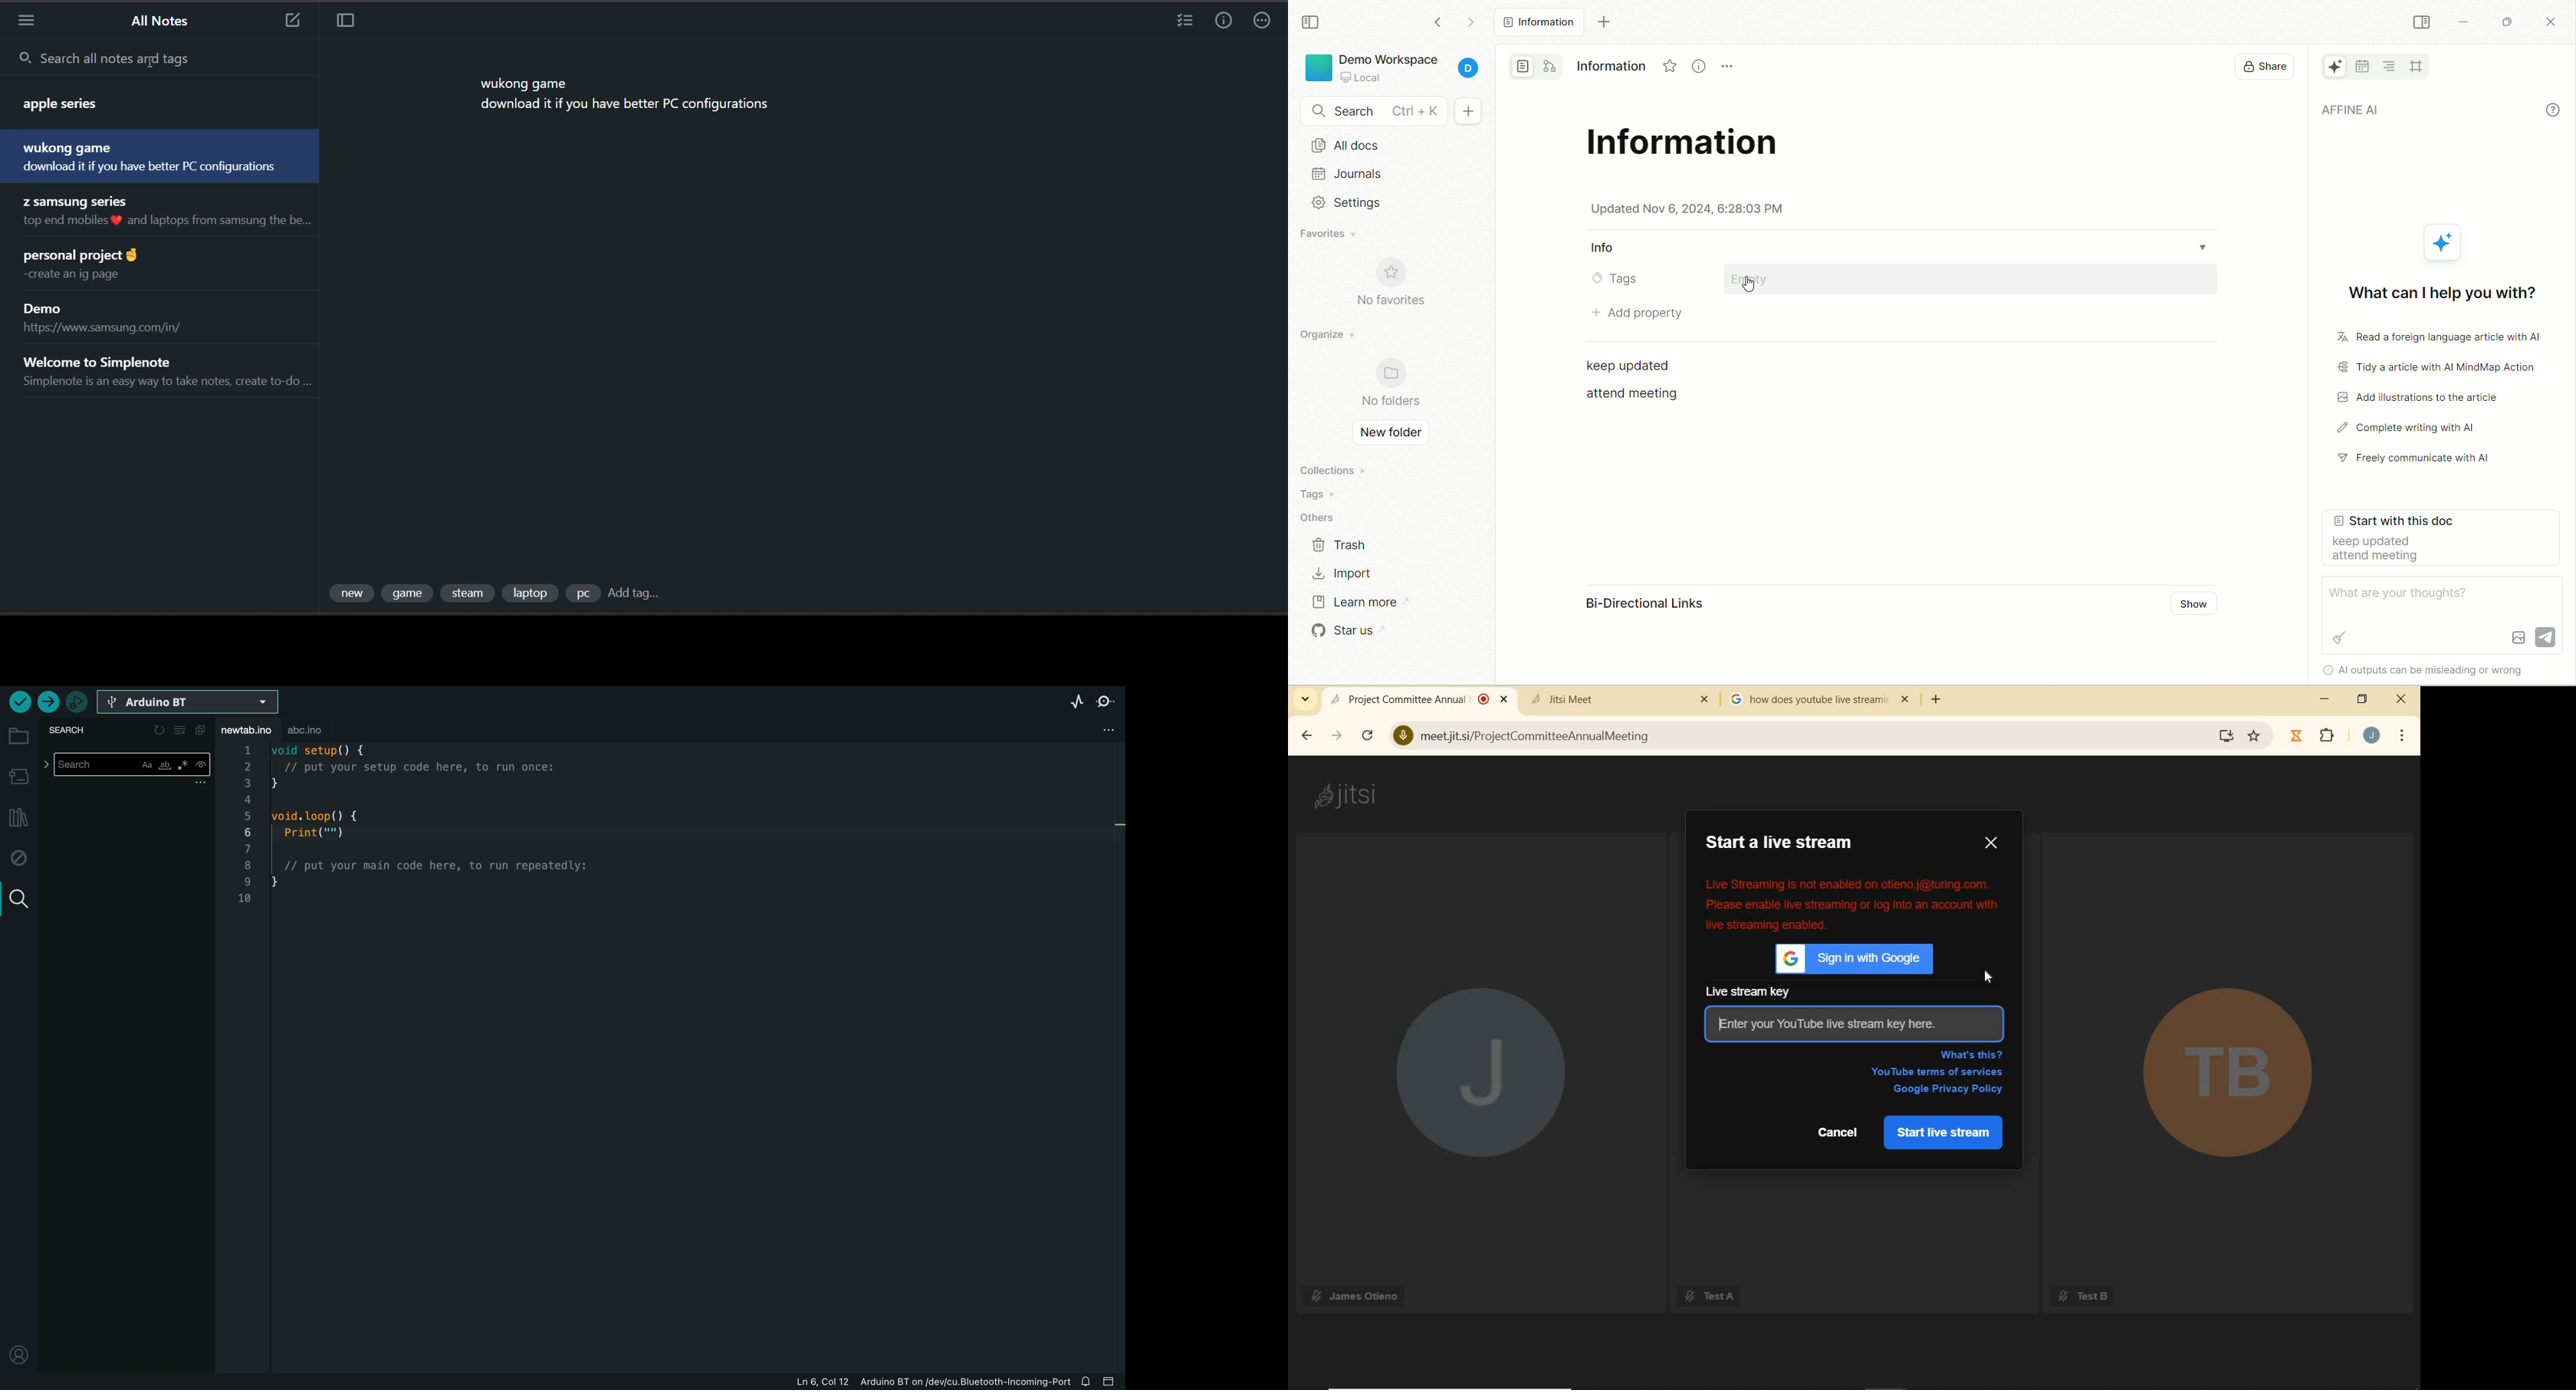 The image size is (2576, 1400). What do you see at coordinates (163, 23) in the screenshot?
I see `all notes` at bounding box center [163, 23].